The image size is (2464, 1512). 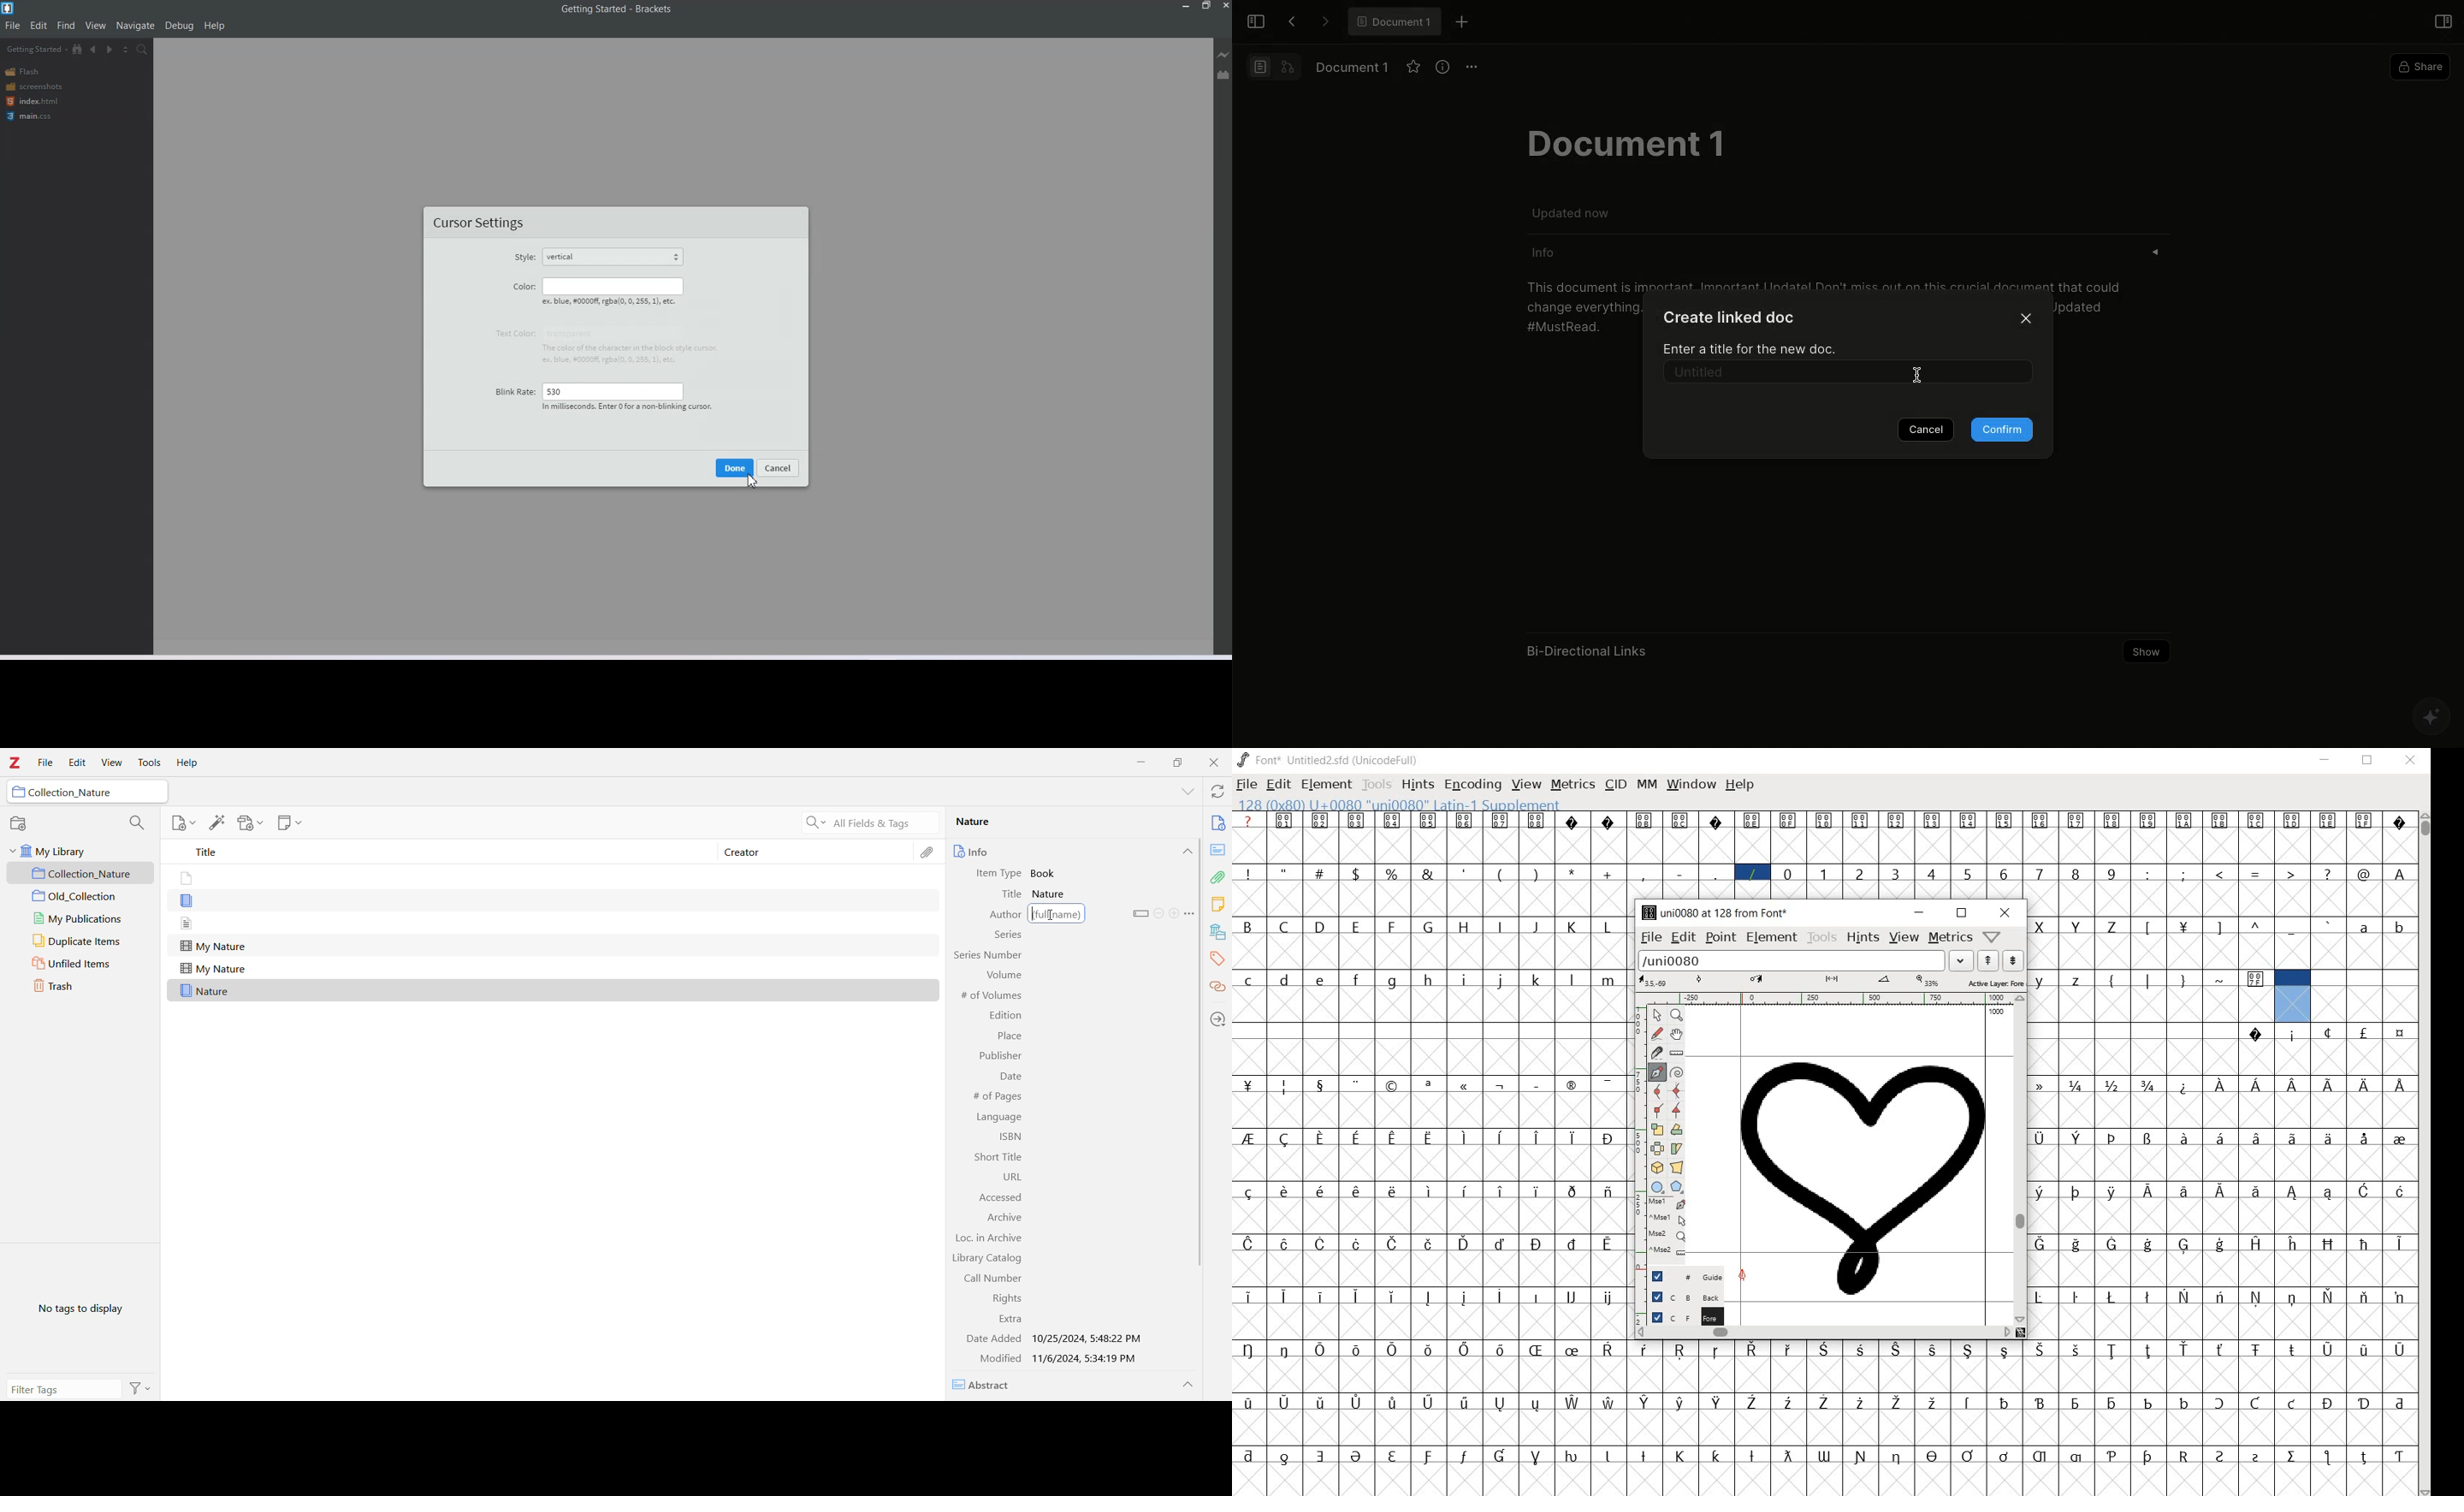 What do you see at coordinates (1355, 1297) in the screenshot?
I see `glyph` at bounding box center [1355, 1297].